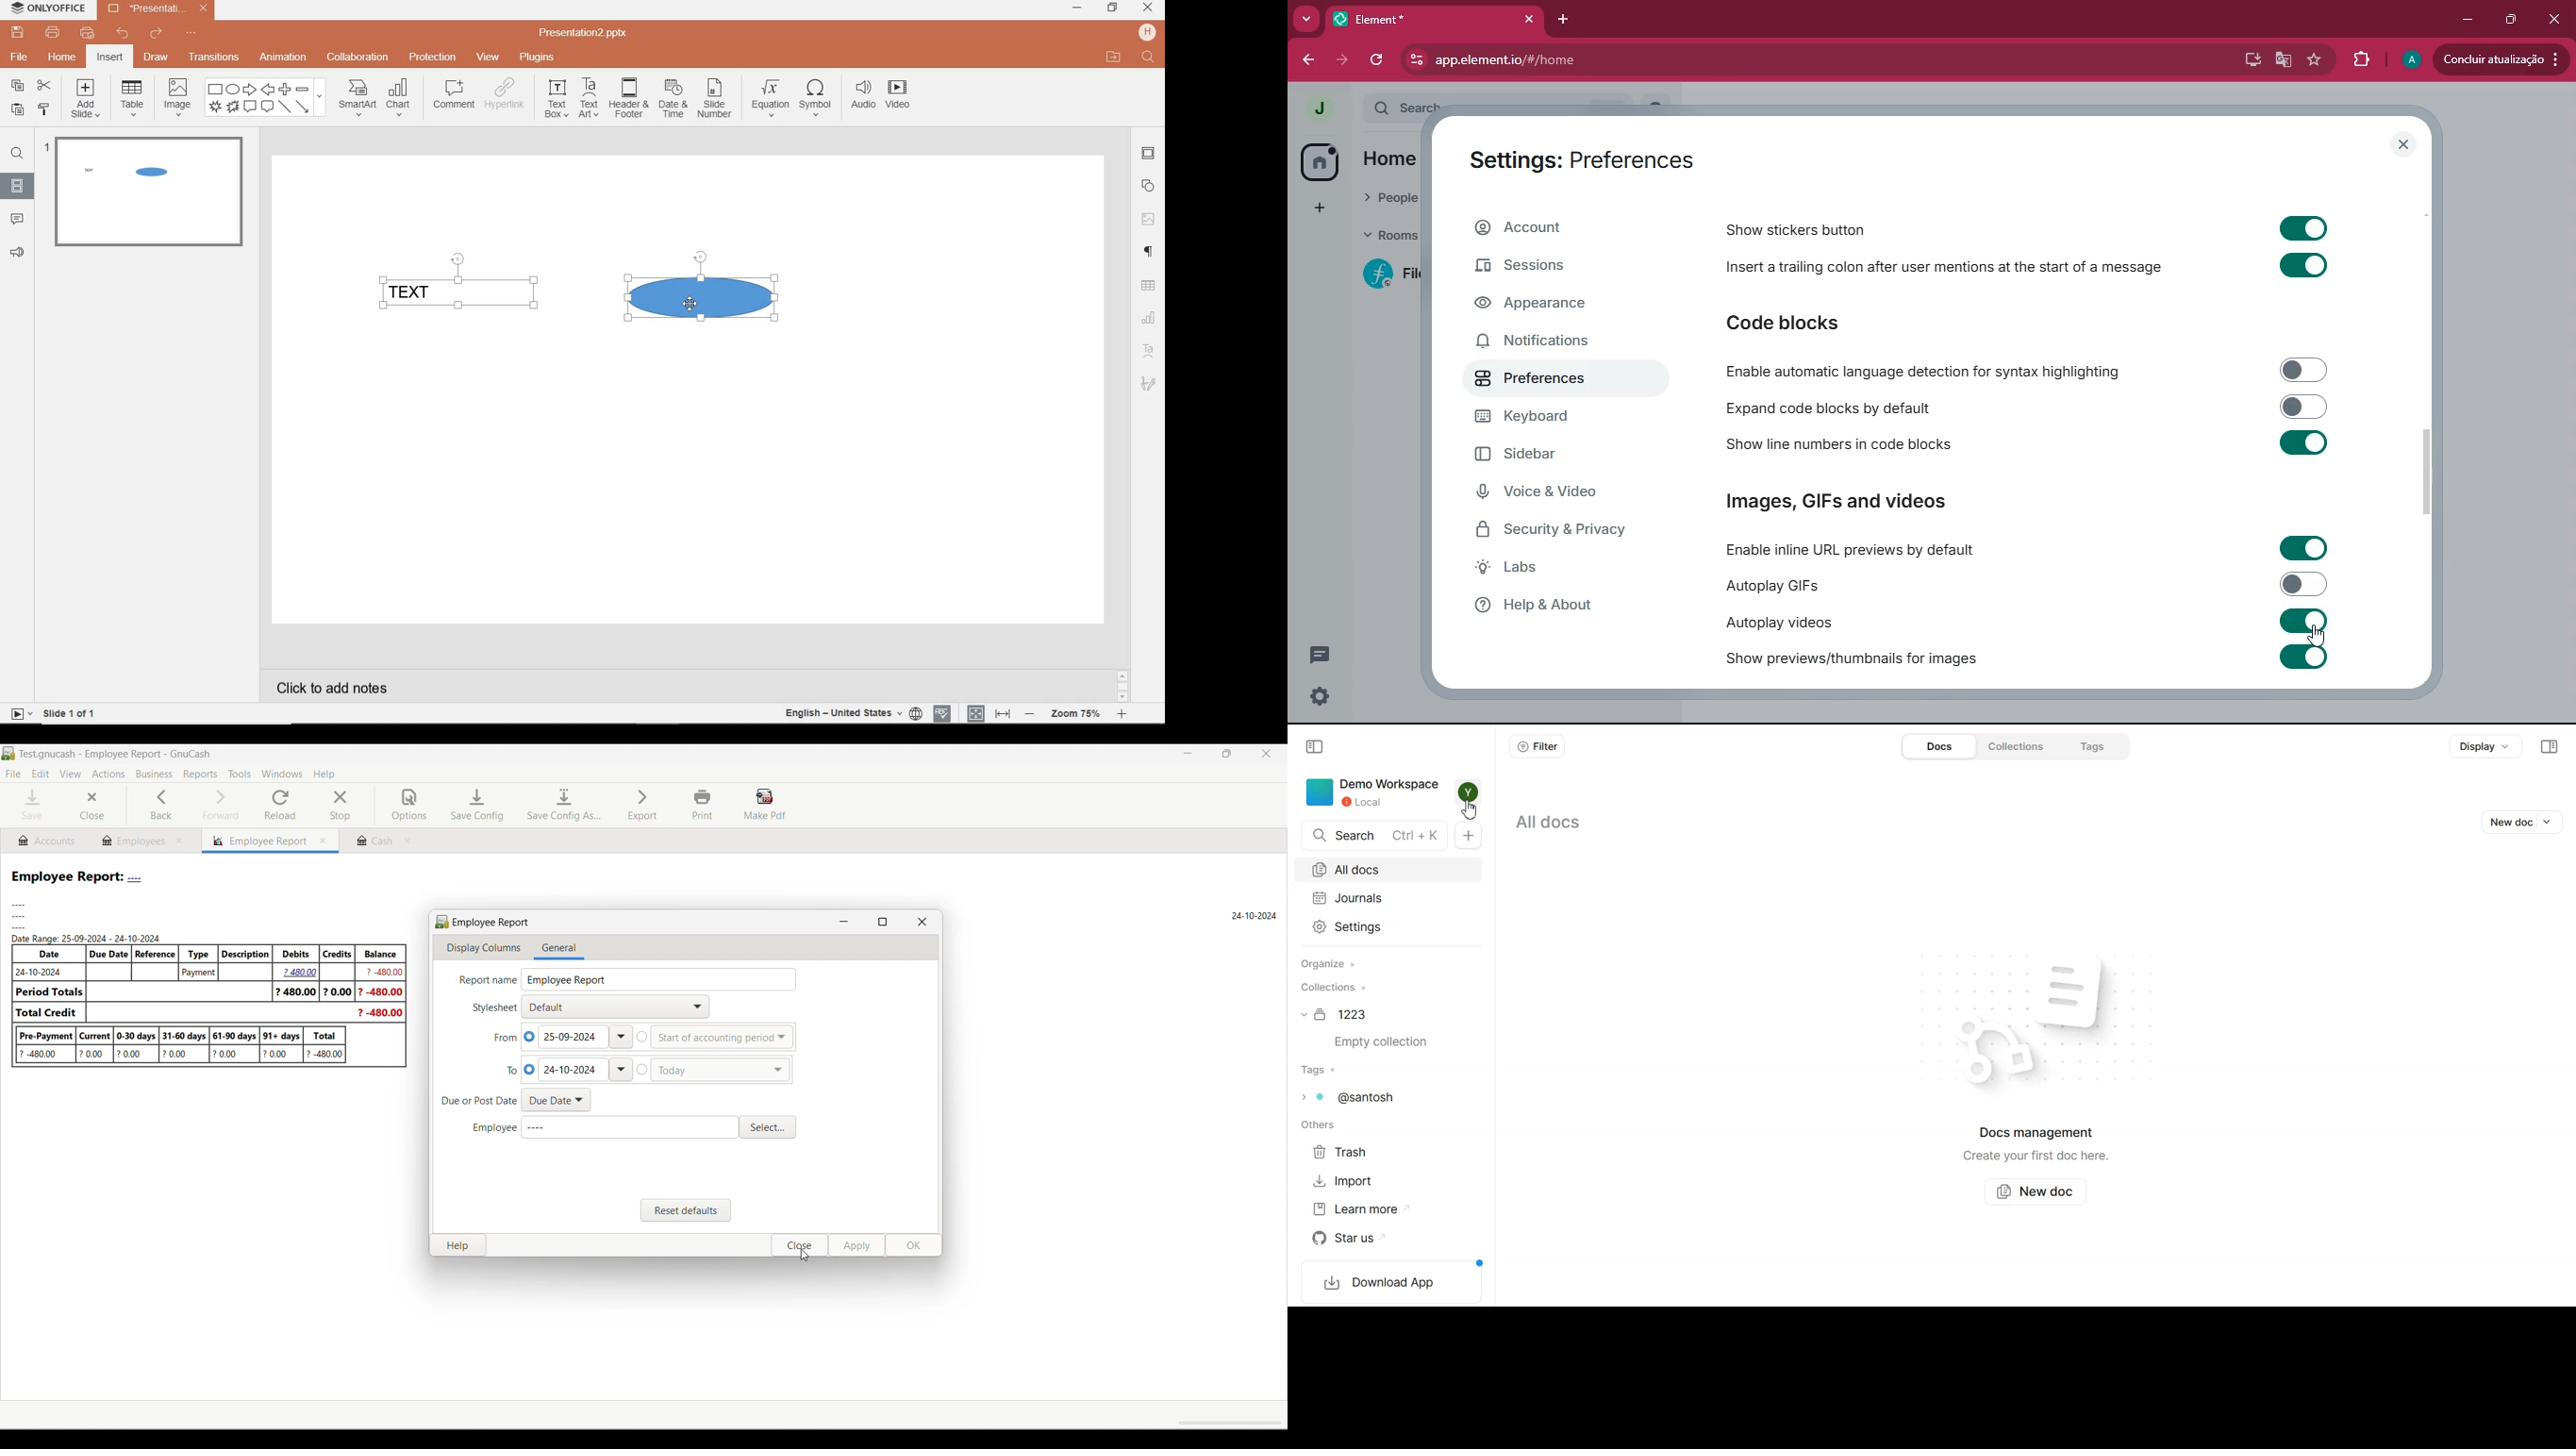 This screenshot has width=2576, height=1456. I want to click on Docs management, so click(2039, 1133).